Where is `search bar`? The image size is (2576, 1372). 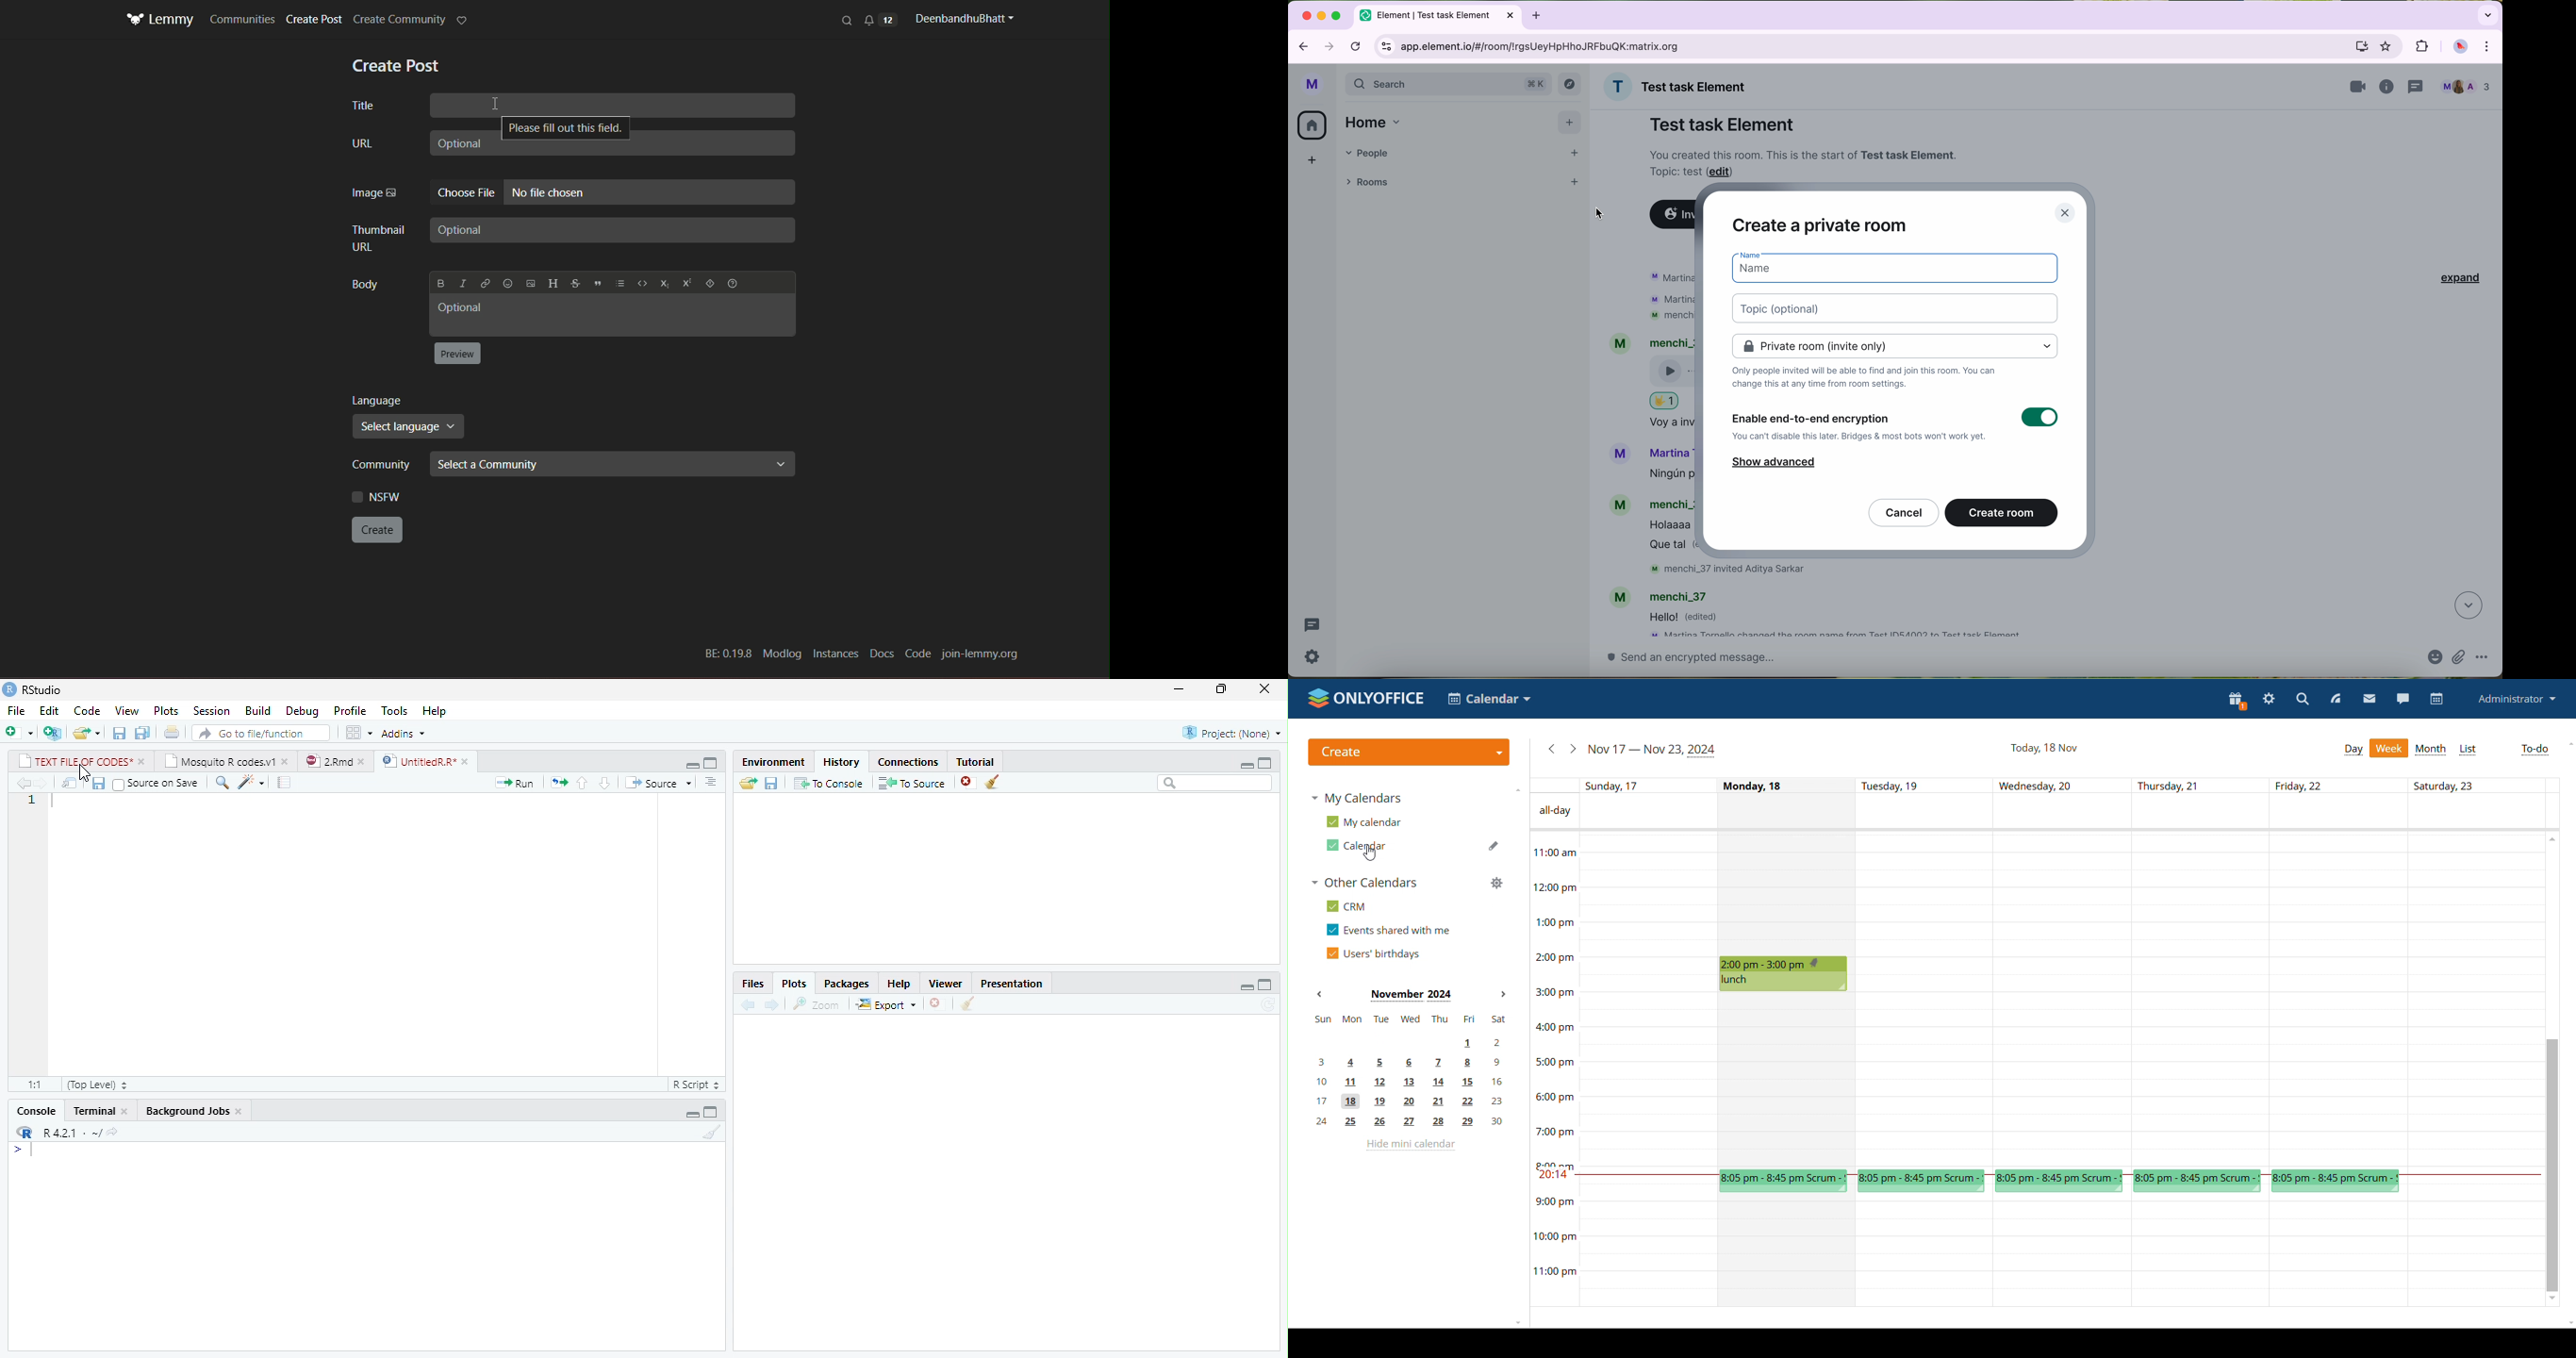
search bar is located at coordinates (1449, 85).